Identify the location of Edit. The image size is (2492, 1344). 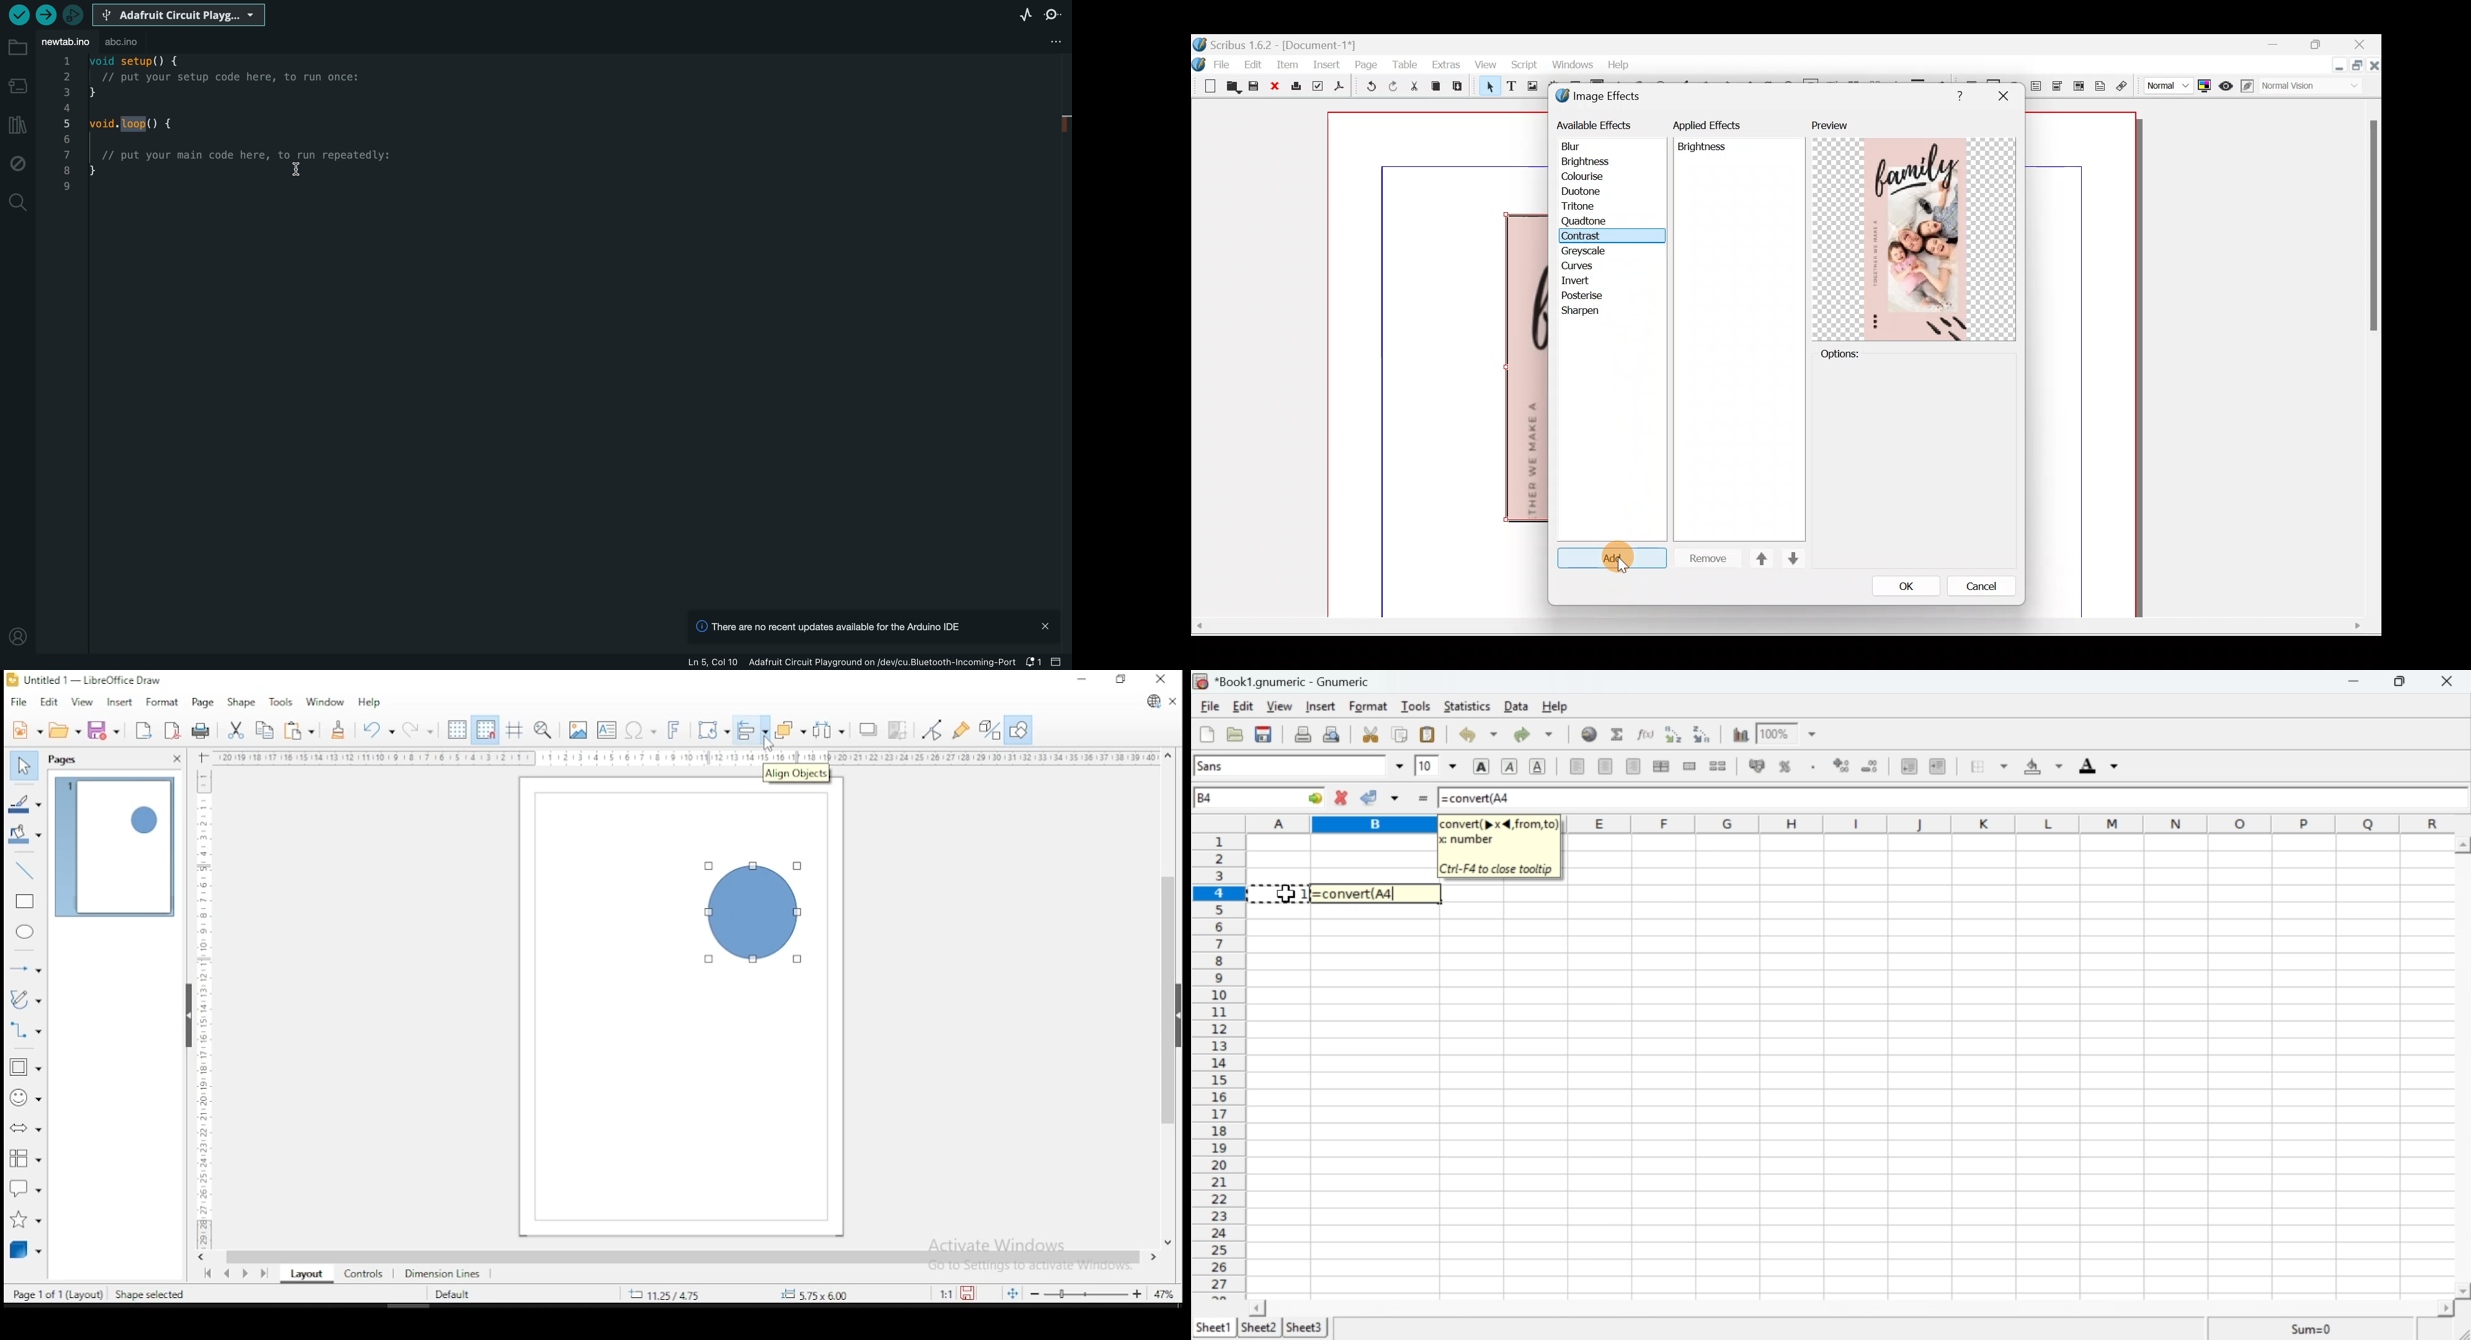
(1246, 707).